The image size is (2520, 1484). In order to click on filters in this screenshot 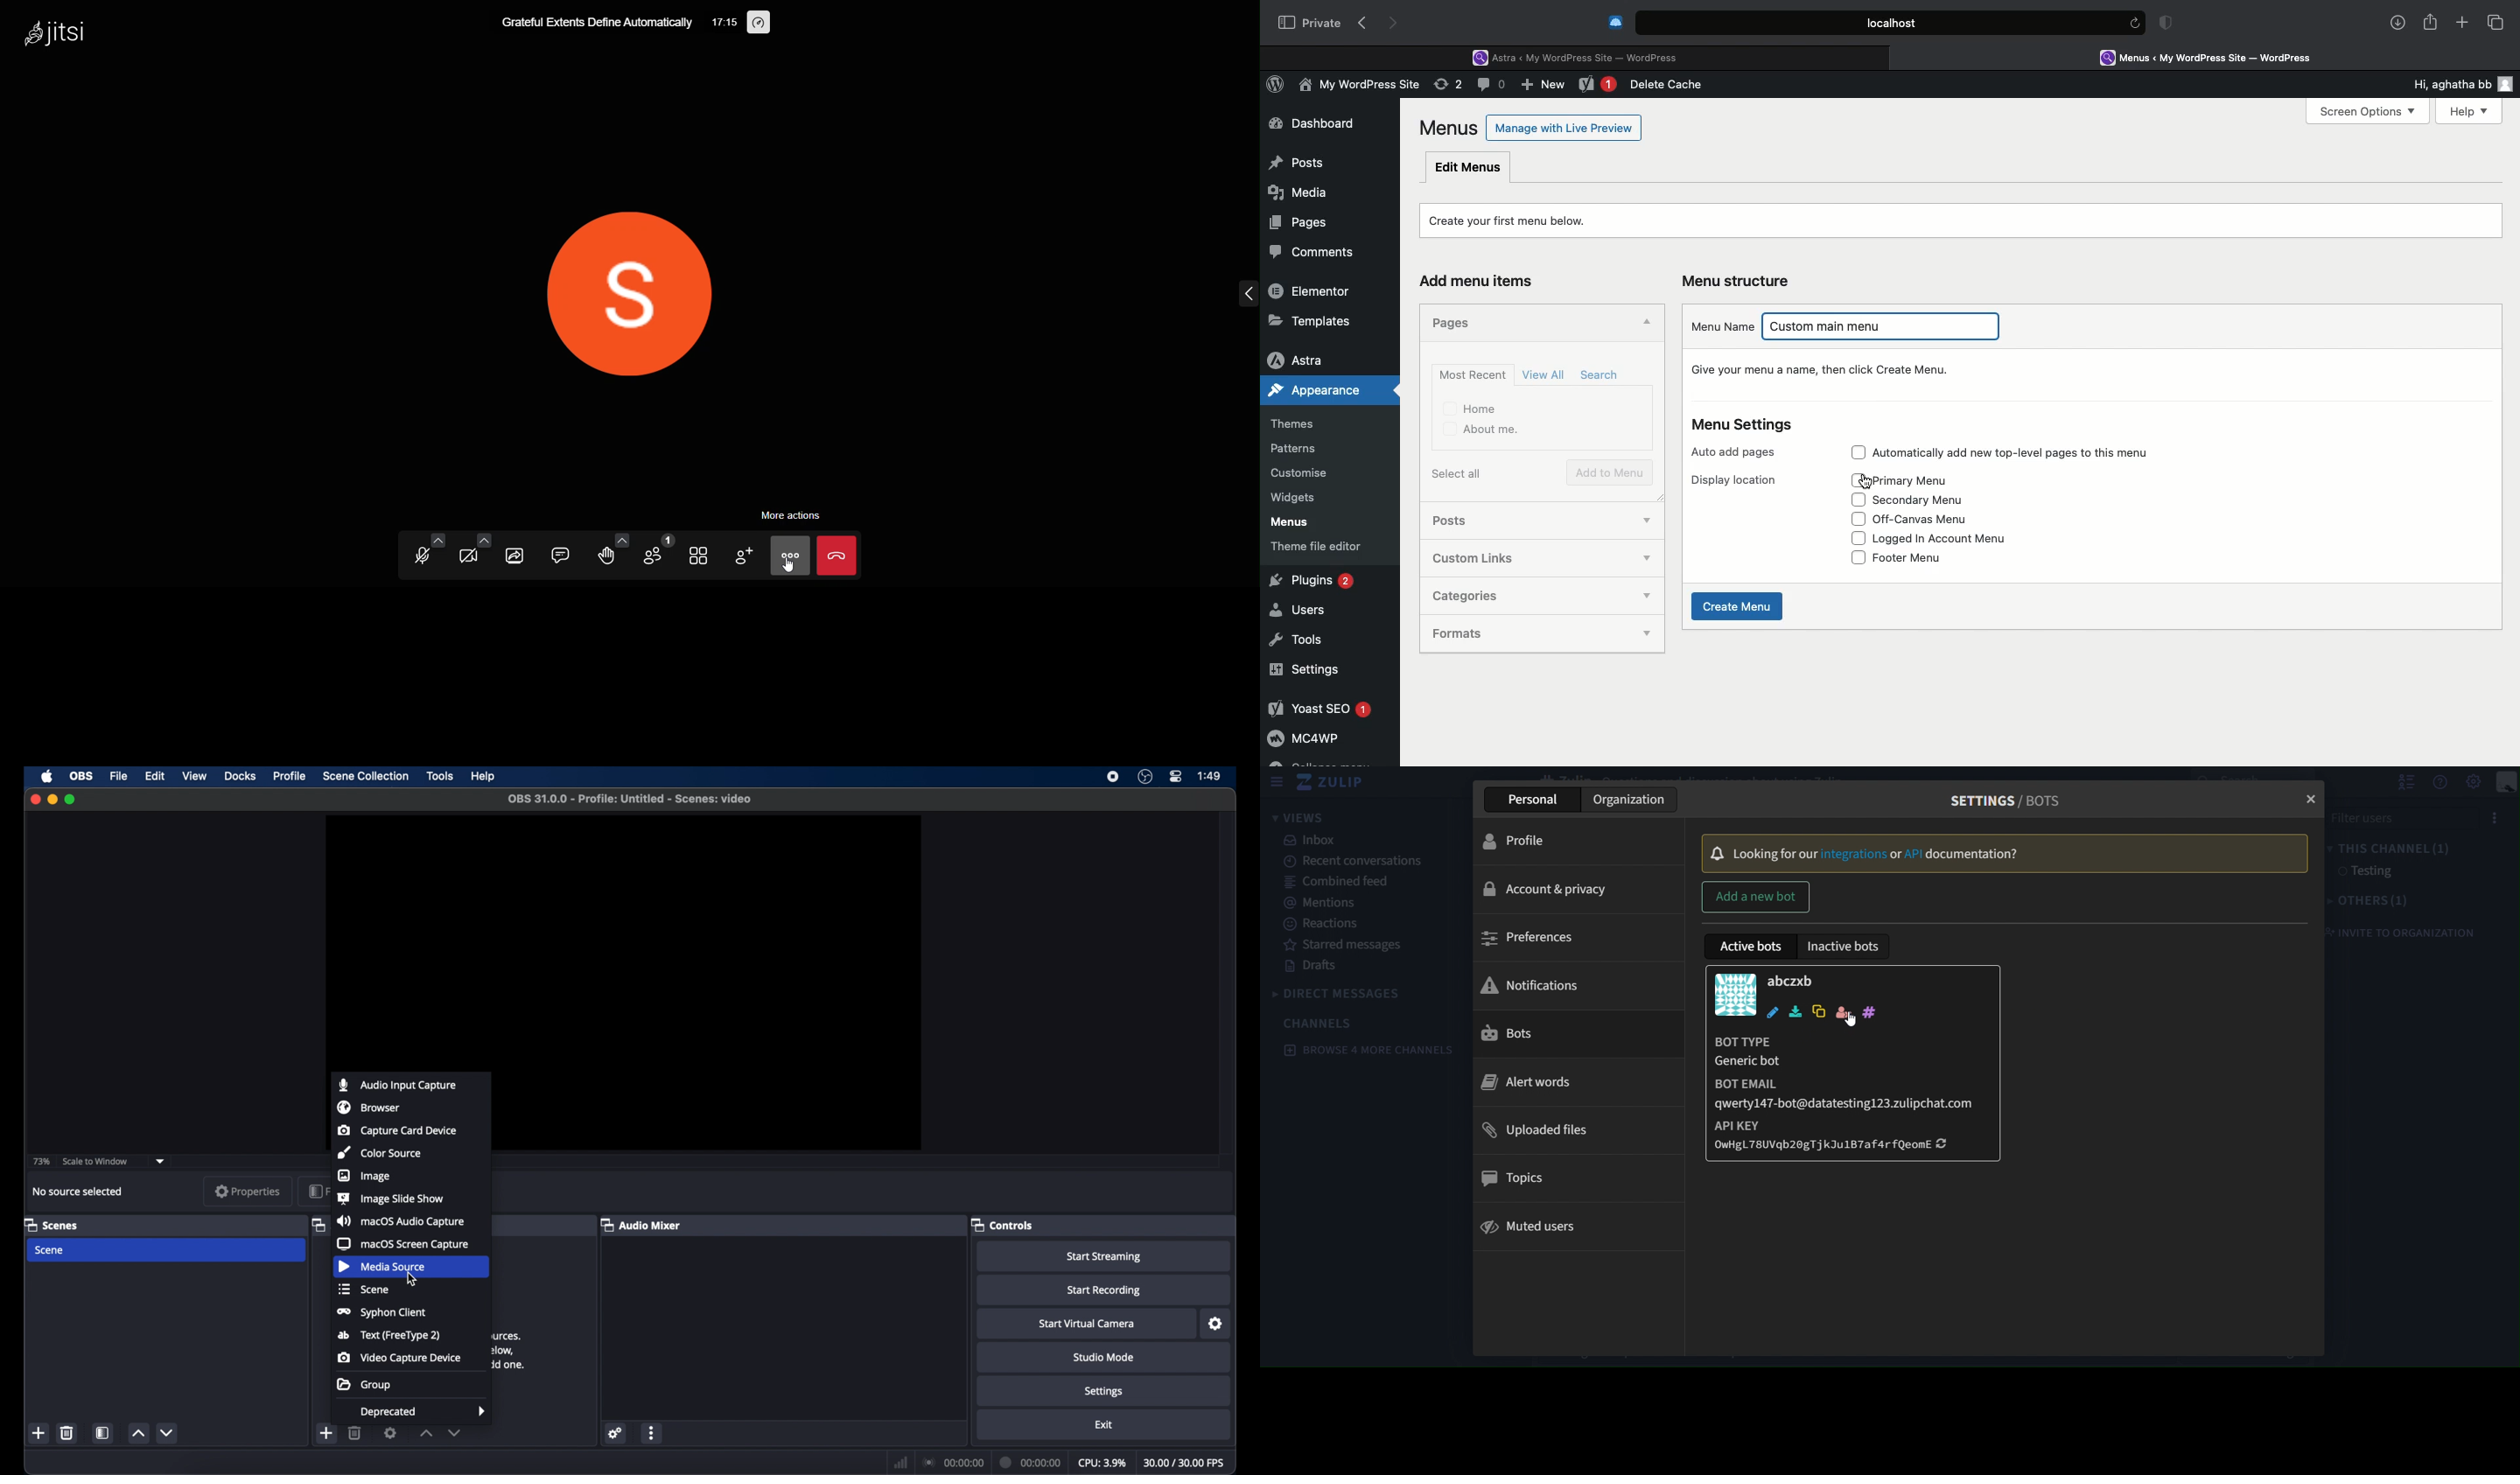, I will do `click(318, 1191)`.